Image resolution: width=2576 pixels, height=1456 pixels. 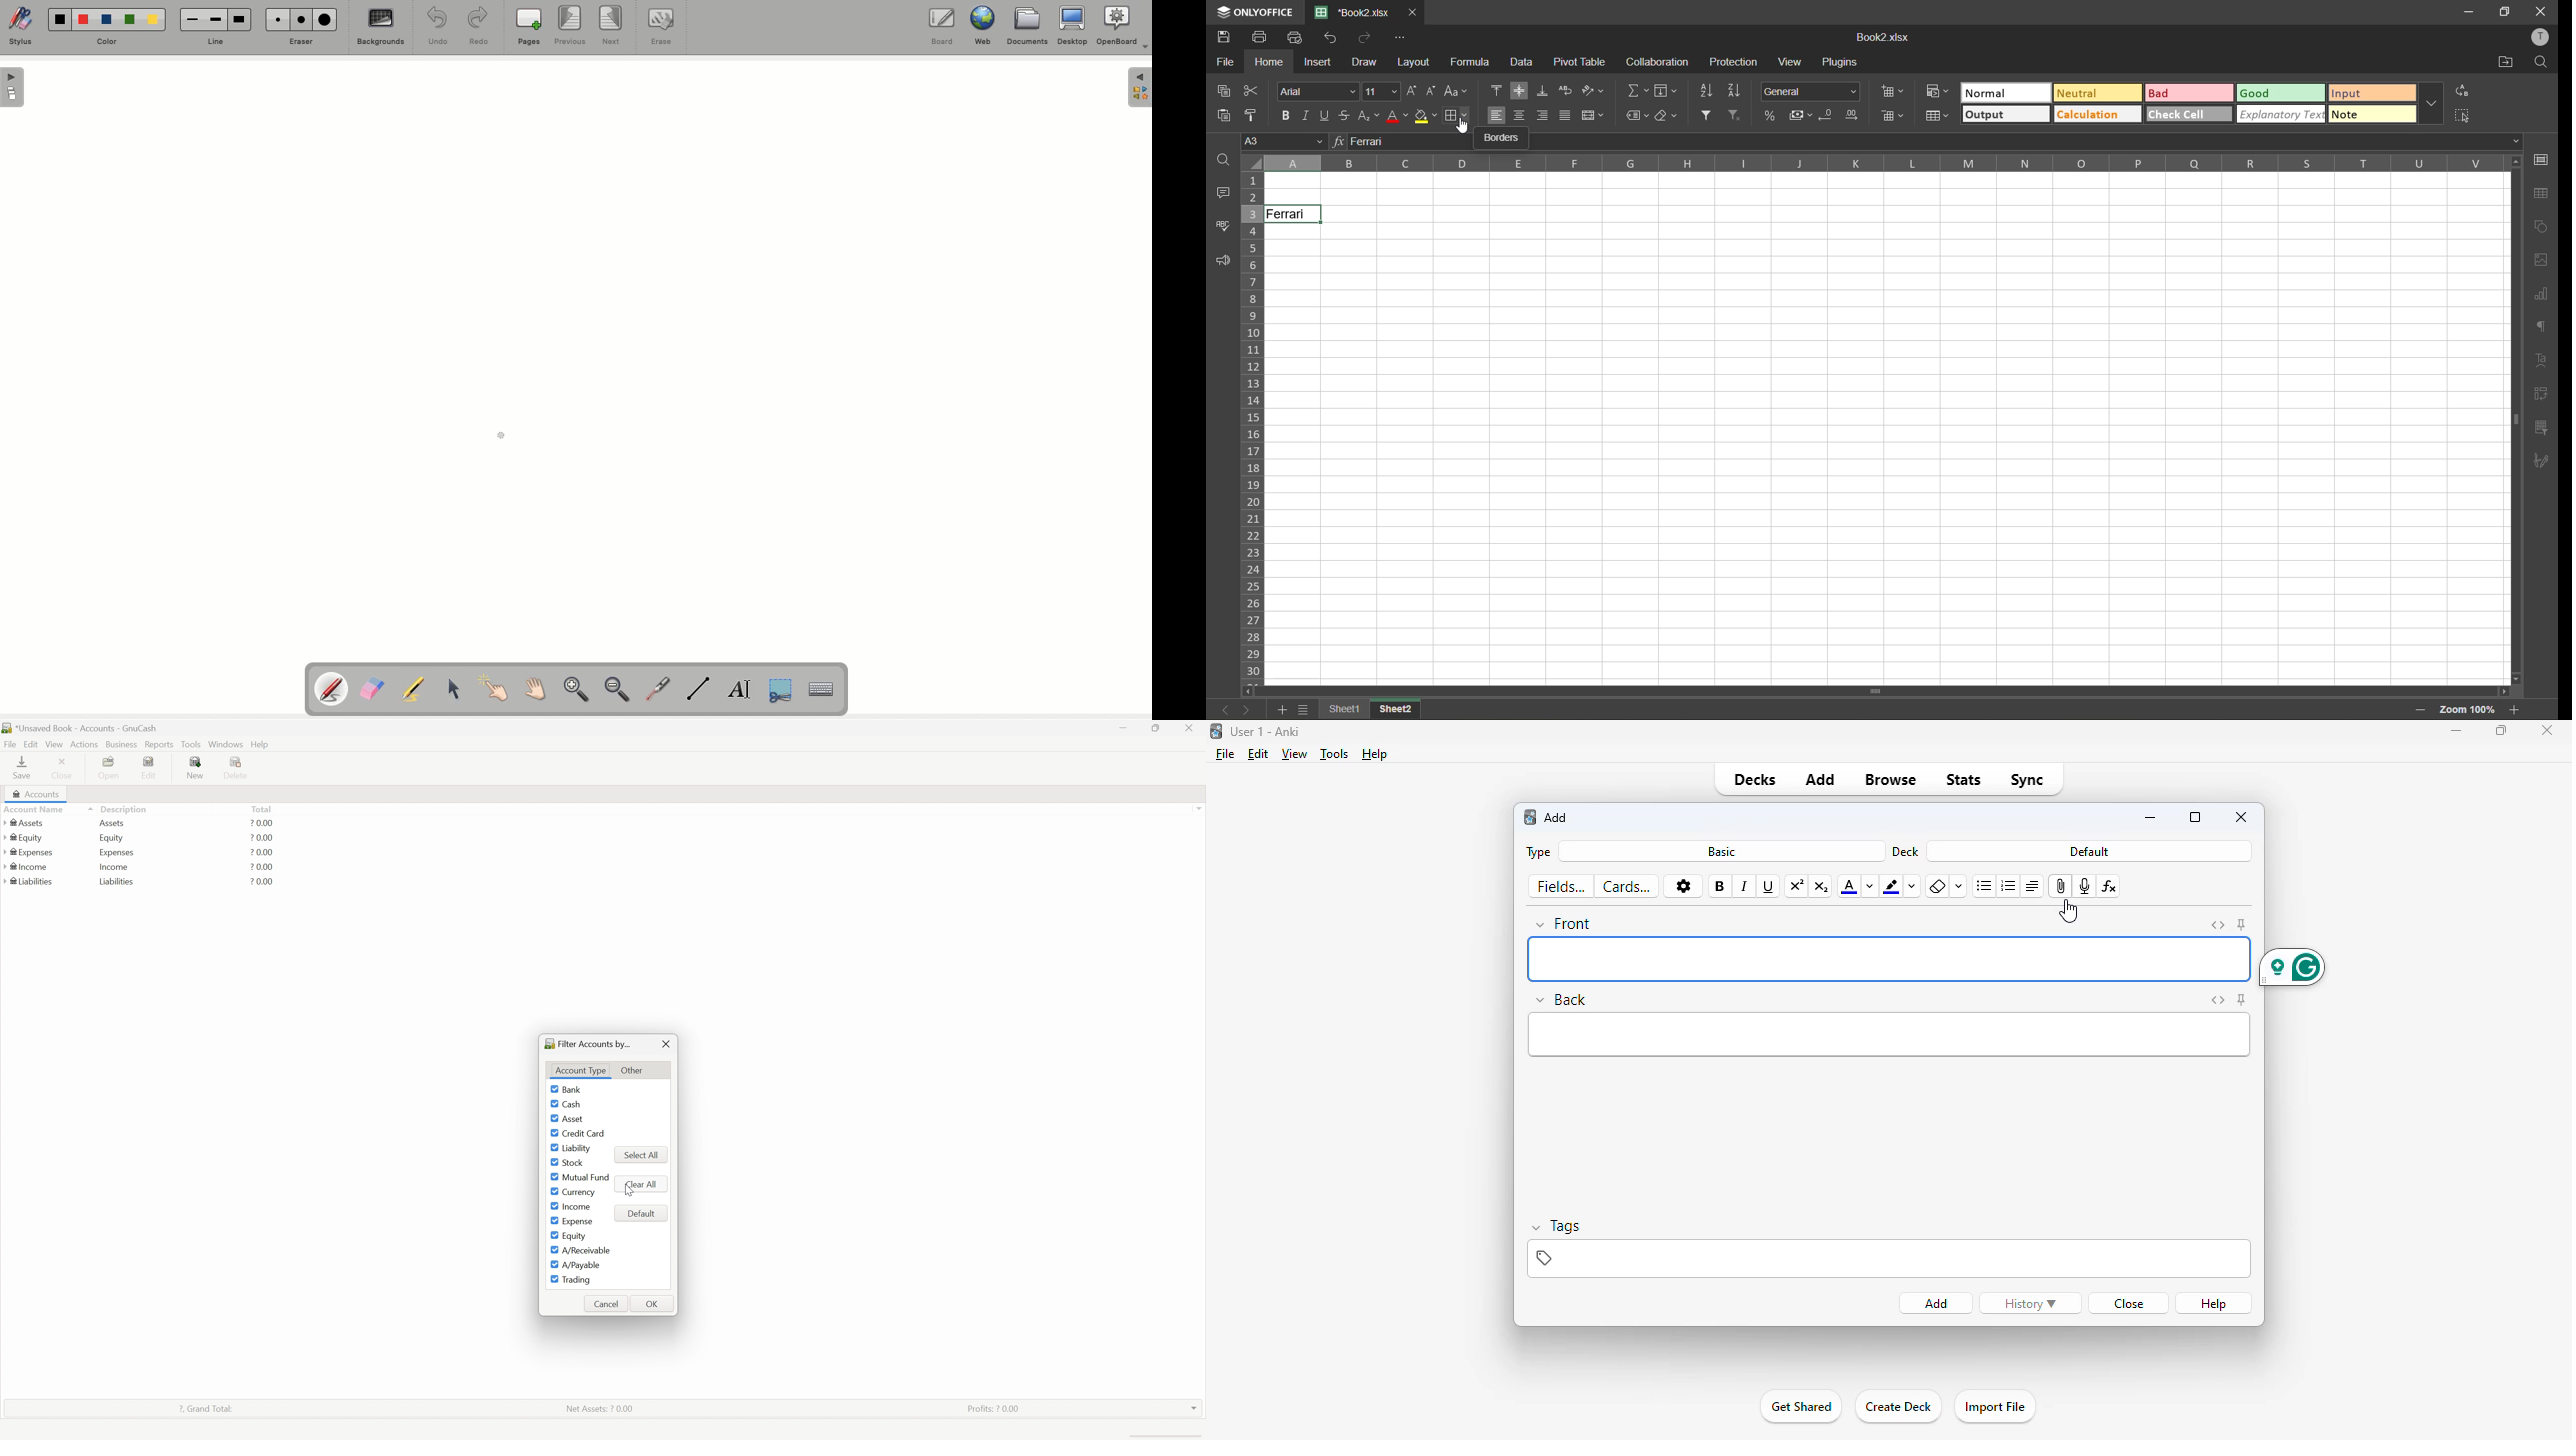 I want to click on summation, so click(x=1638, y=92).